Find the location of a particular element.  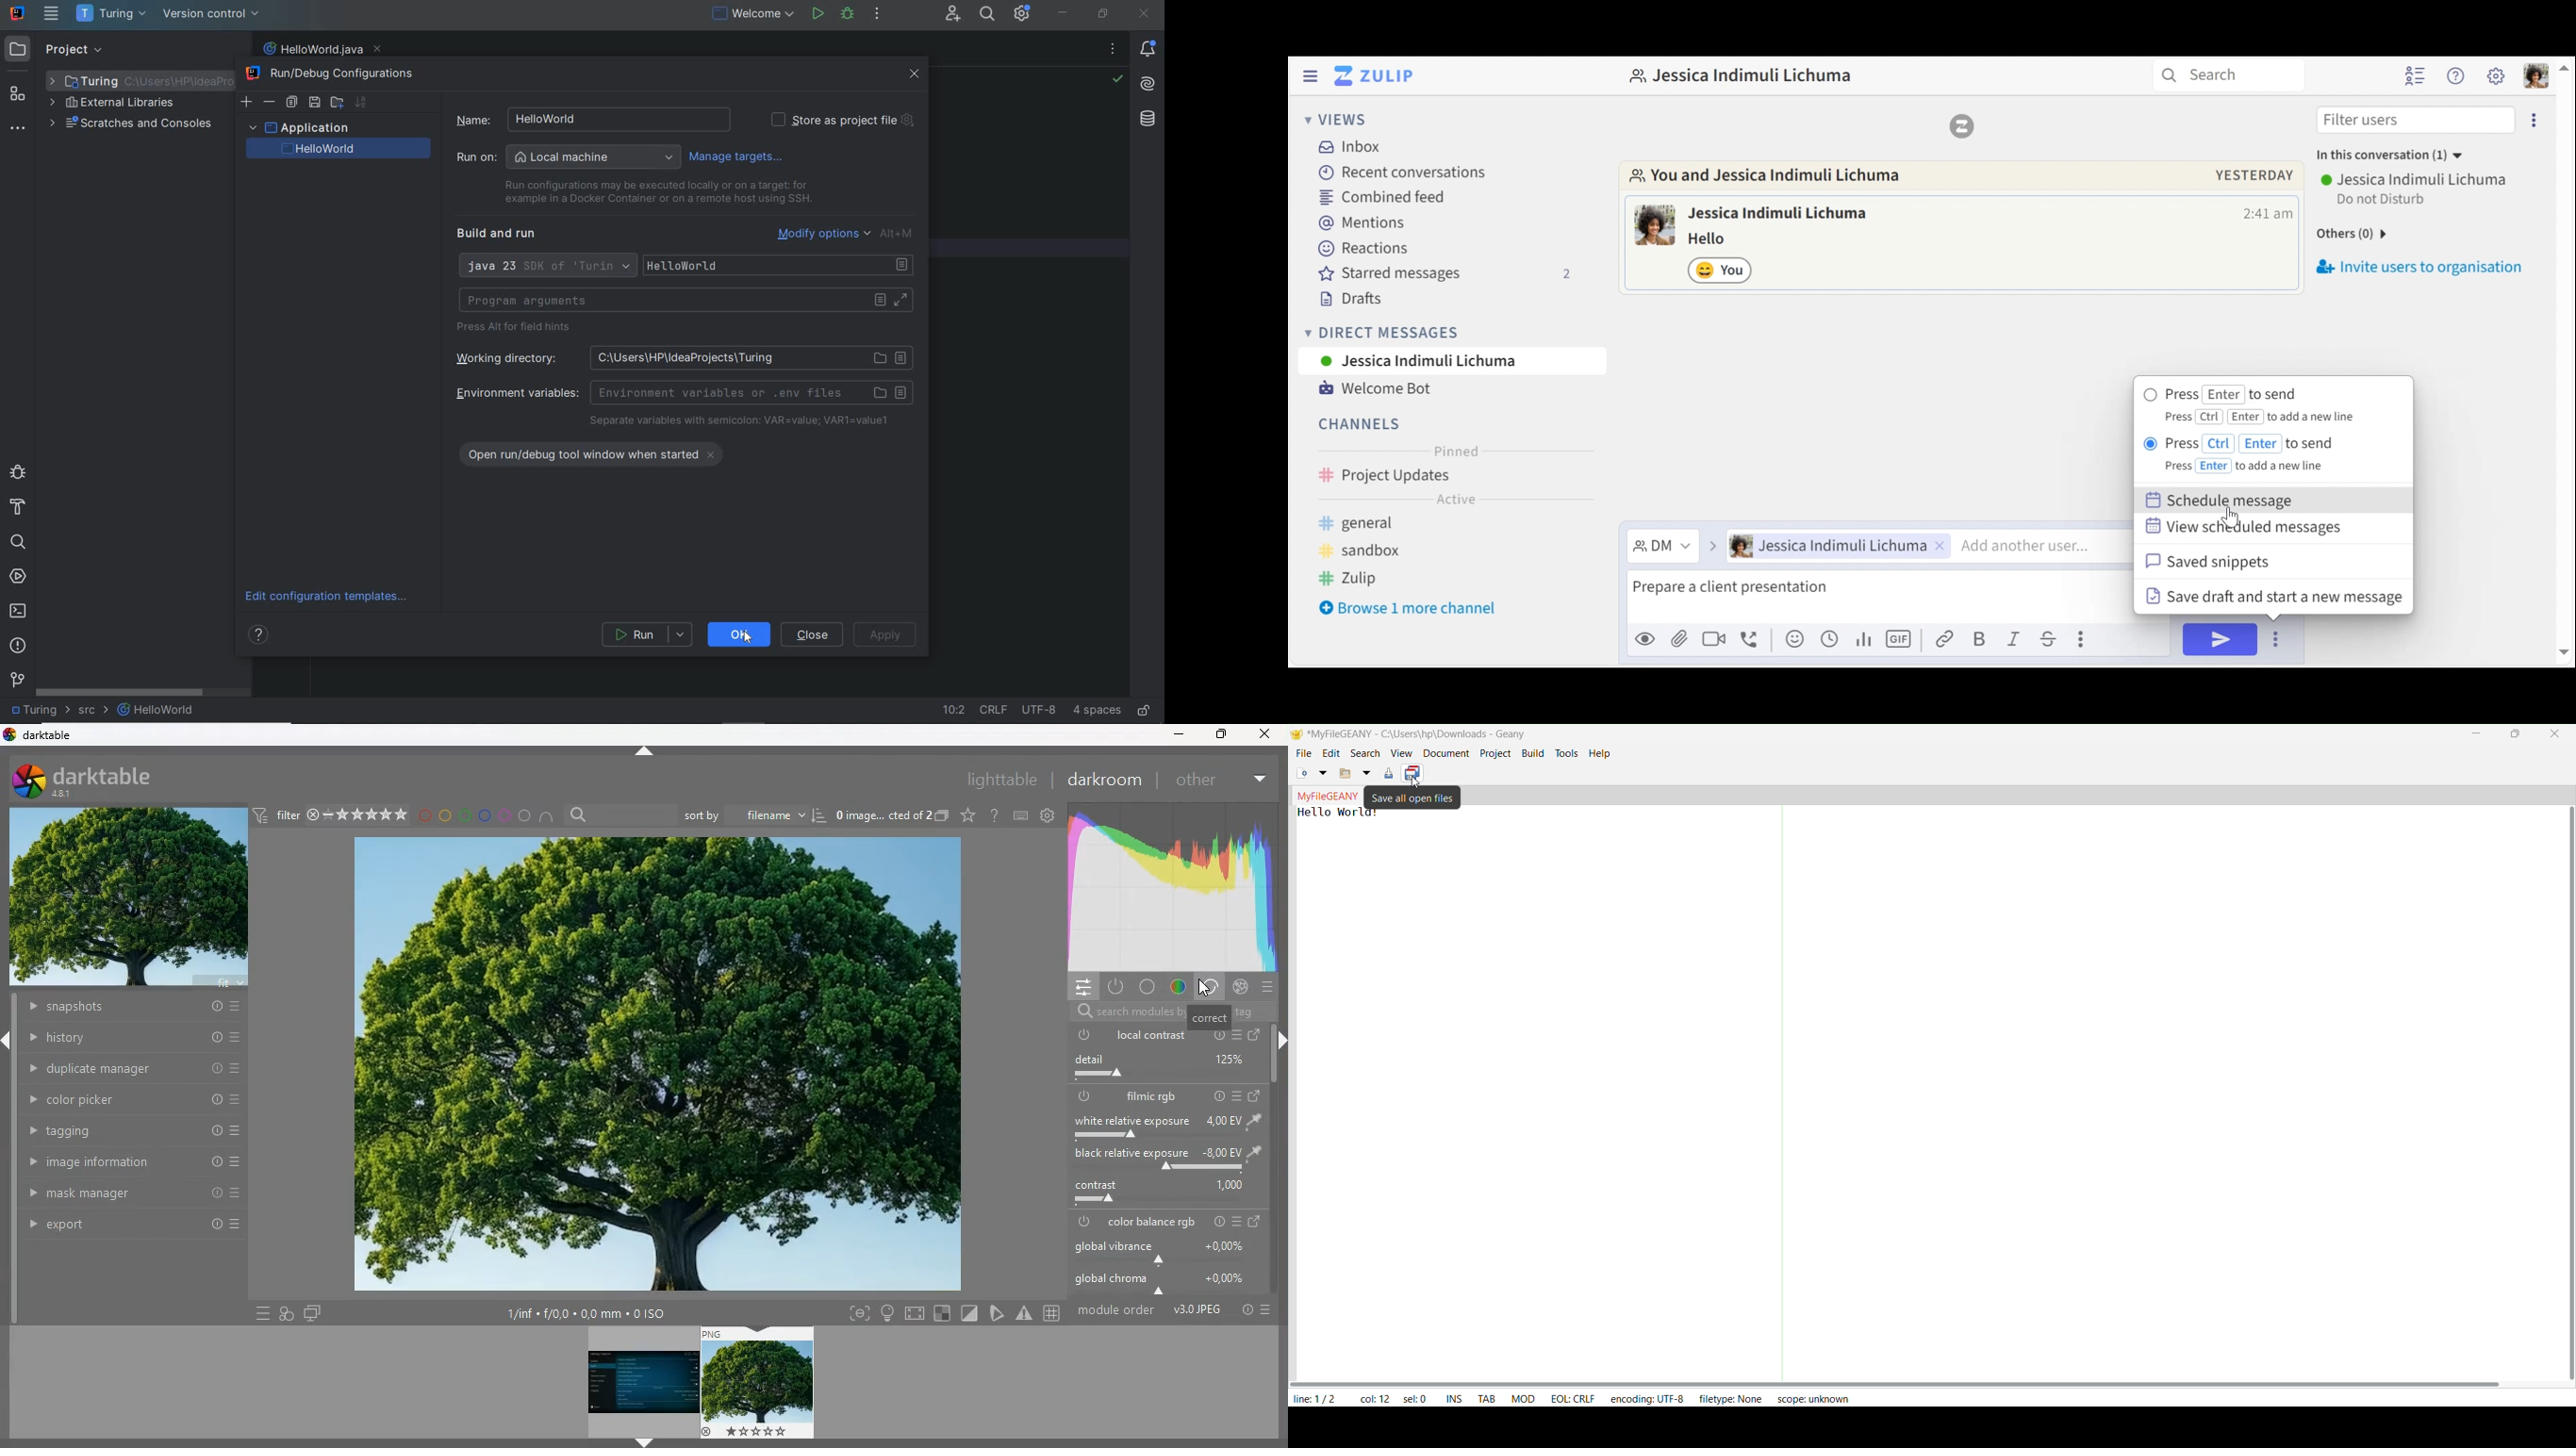

modify options is located at coordinates (848, 233).